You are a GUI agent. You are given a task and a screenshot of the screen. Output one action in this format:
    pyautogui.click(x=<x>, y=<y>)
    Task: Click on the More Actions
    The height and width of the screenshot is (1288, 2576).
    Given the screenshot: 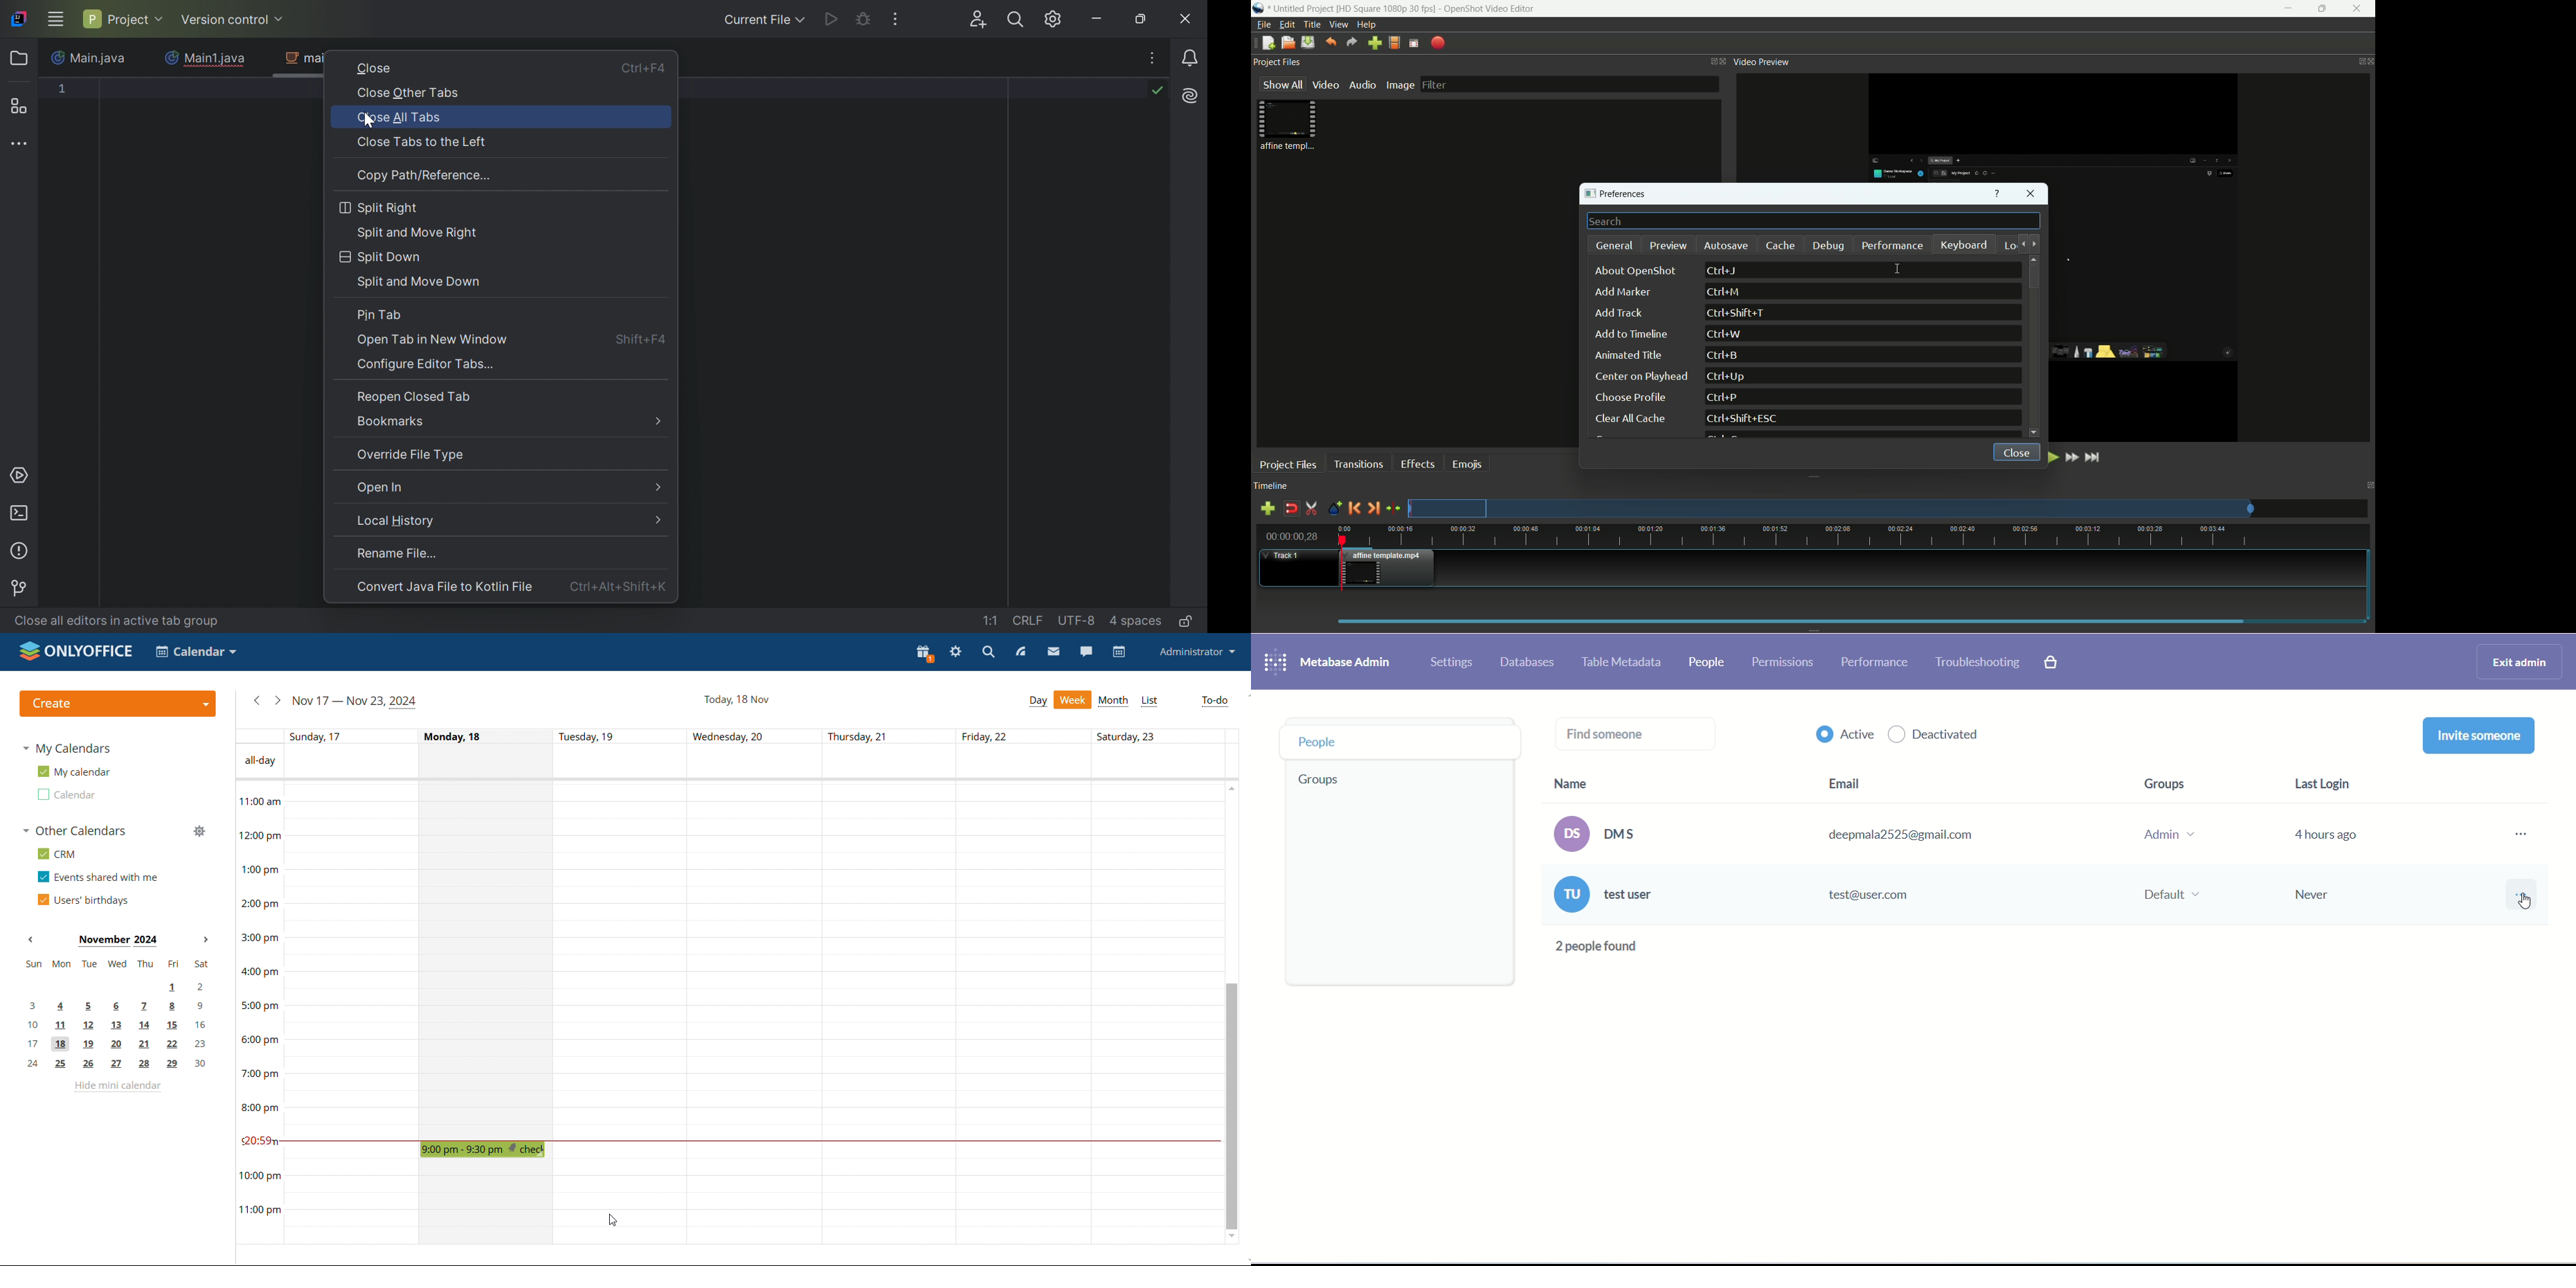 What is the action you would take?
    pyautogui.click(x=894, y=18)
    